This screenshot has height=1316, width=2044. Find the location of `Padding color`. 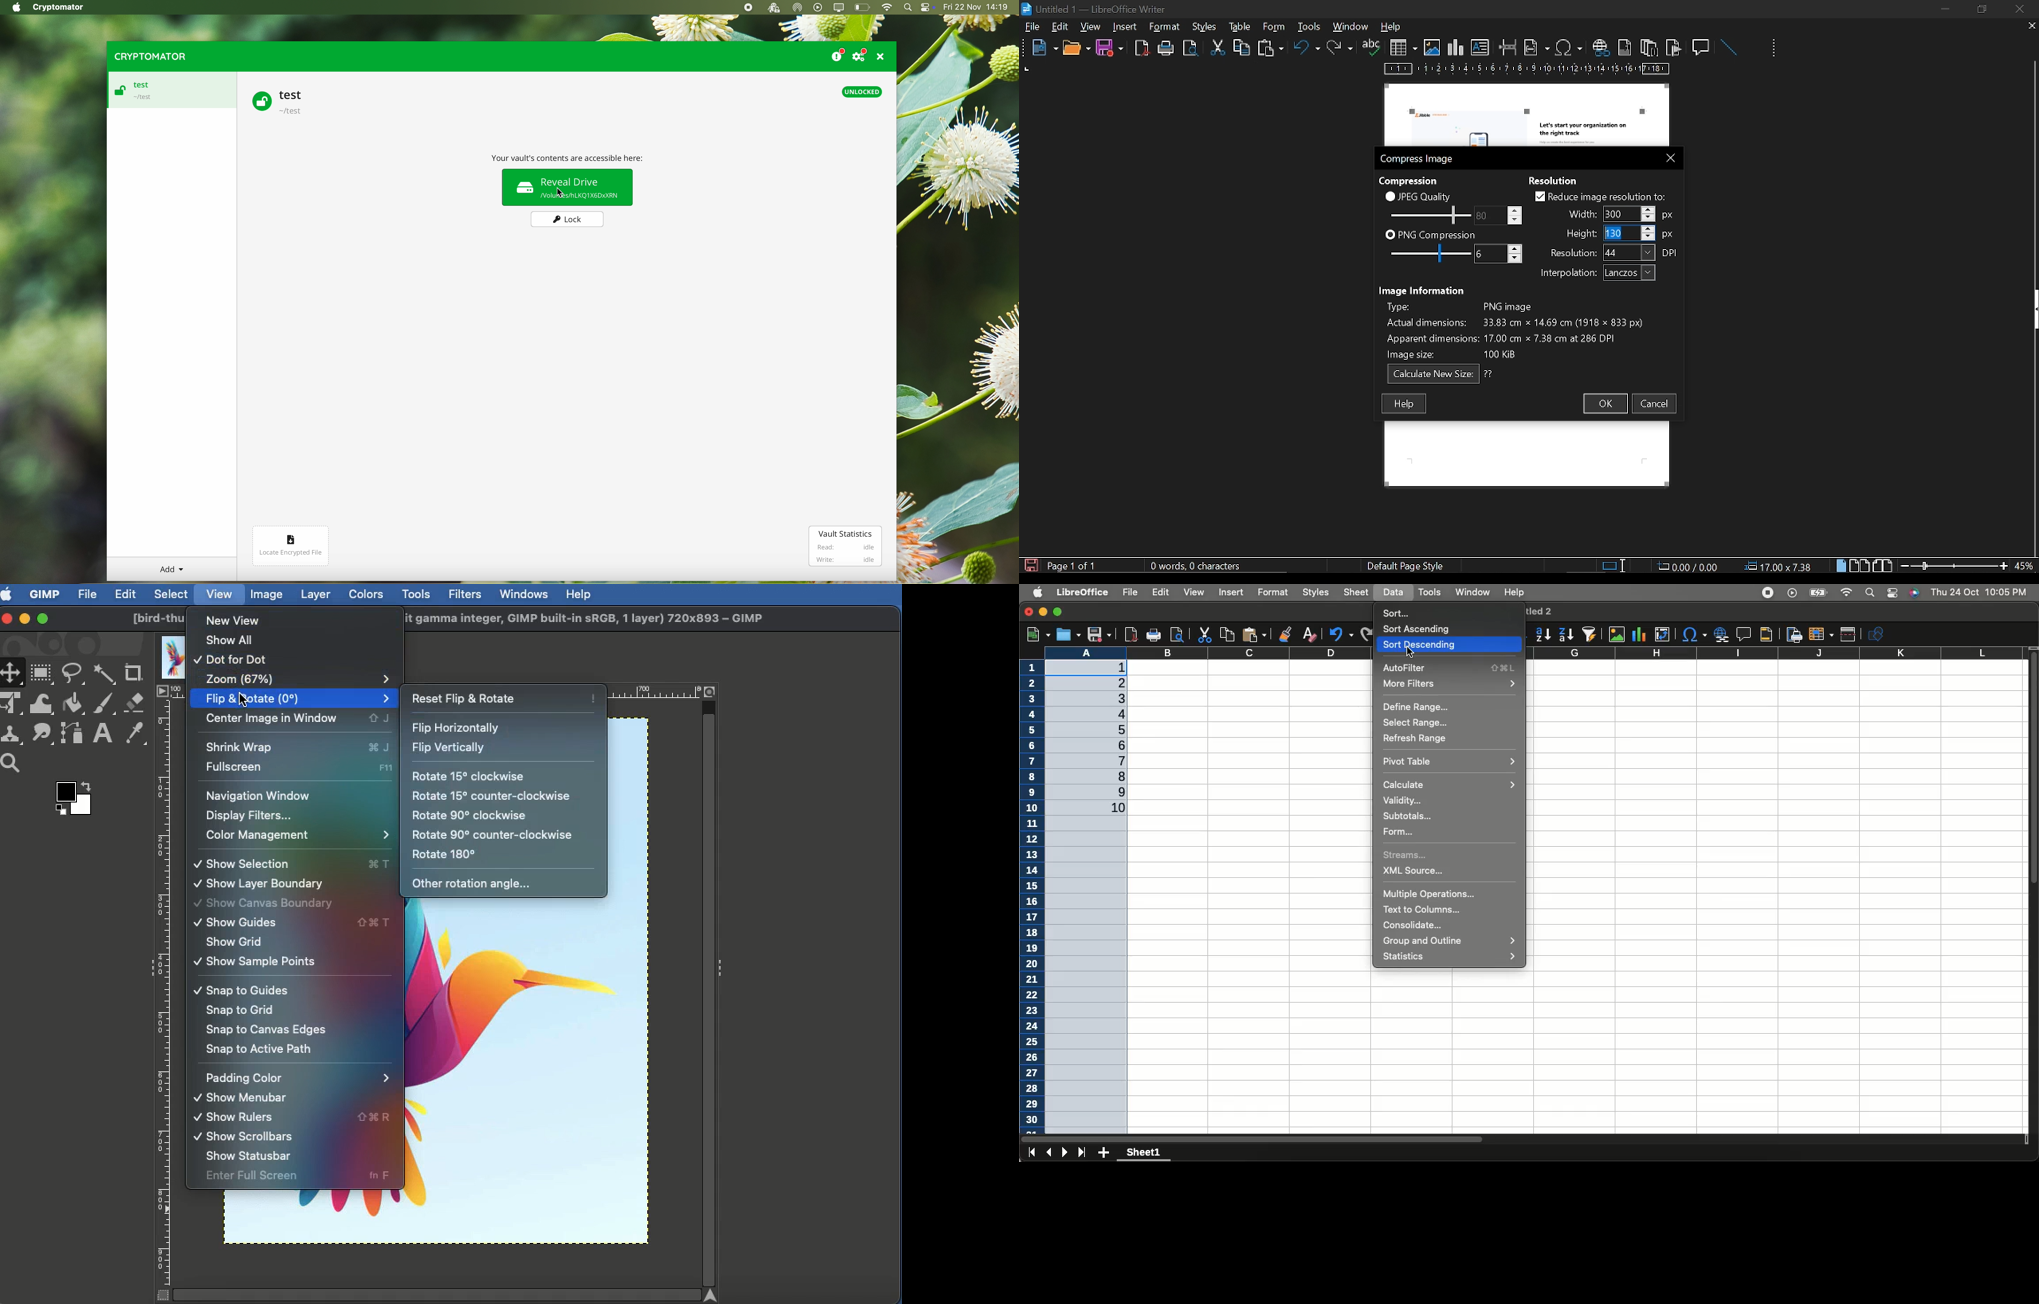

Padding color is located at coordinates (299, 1078).